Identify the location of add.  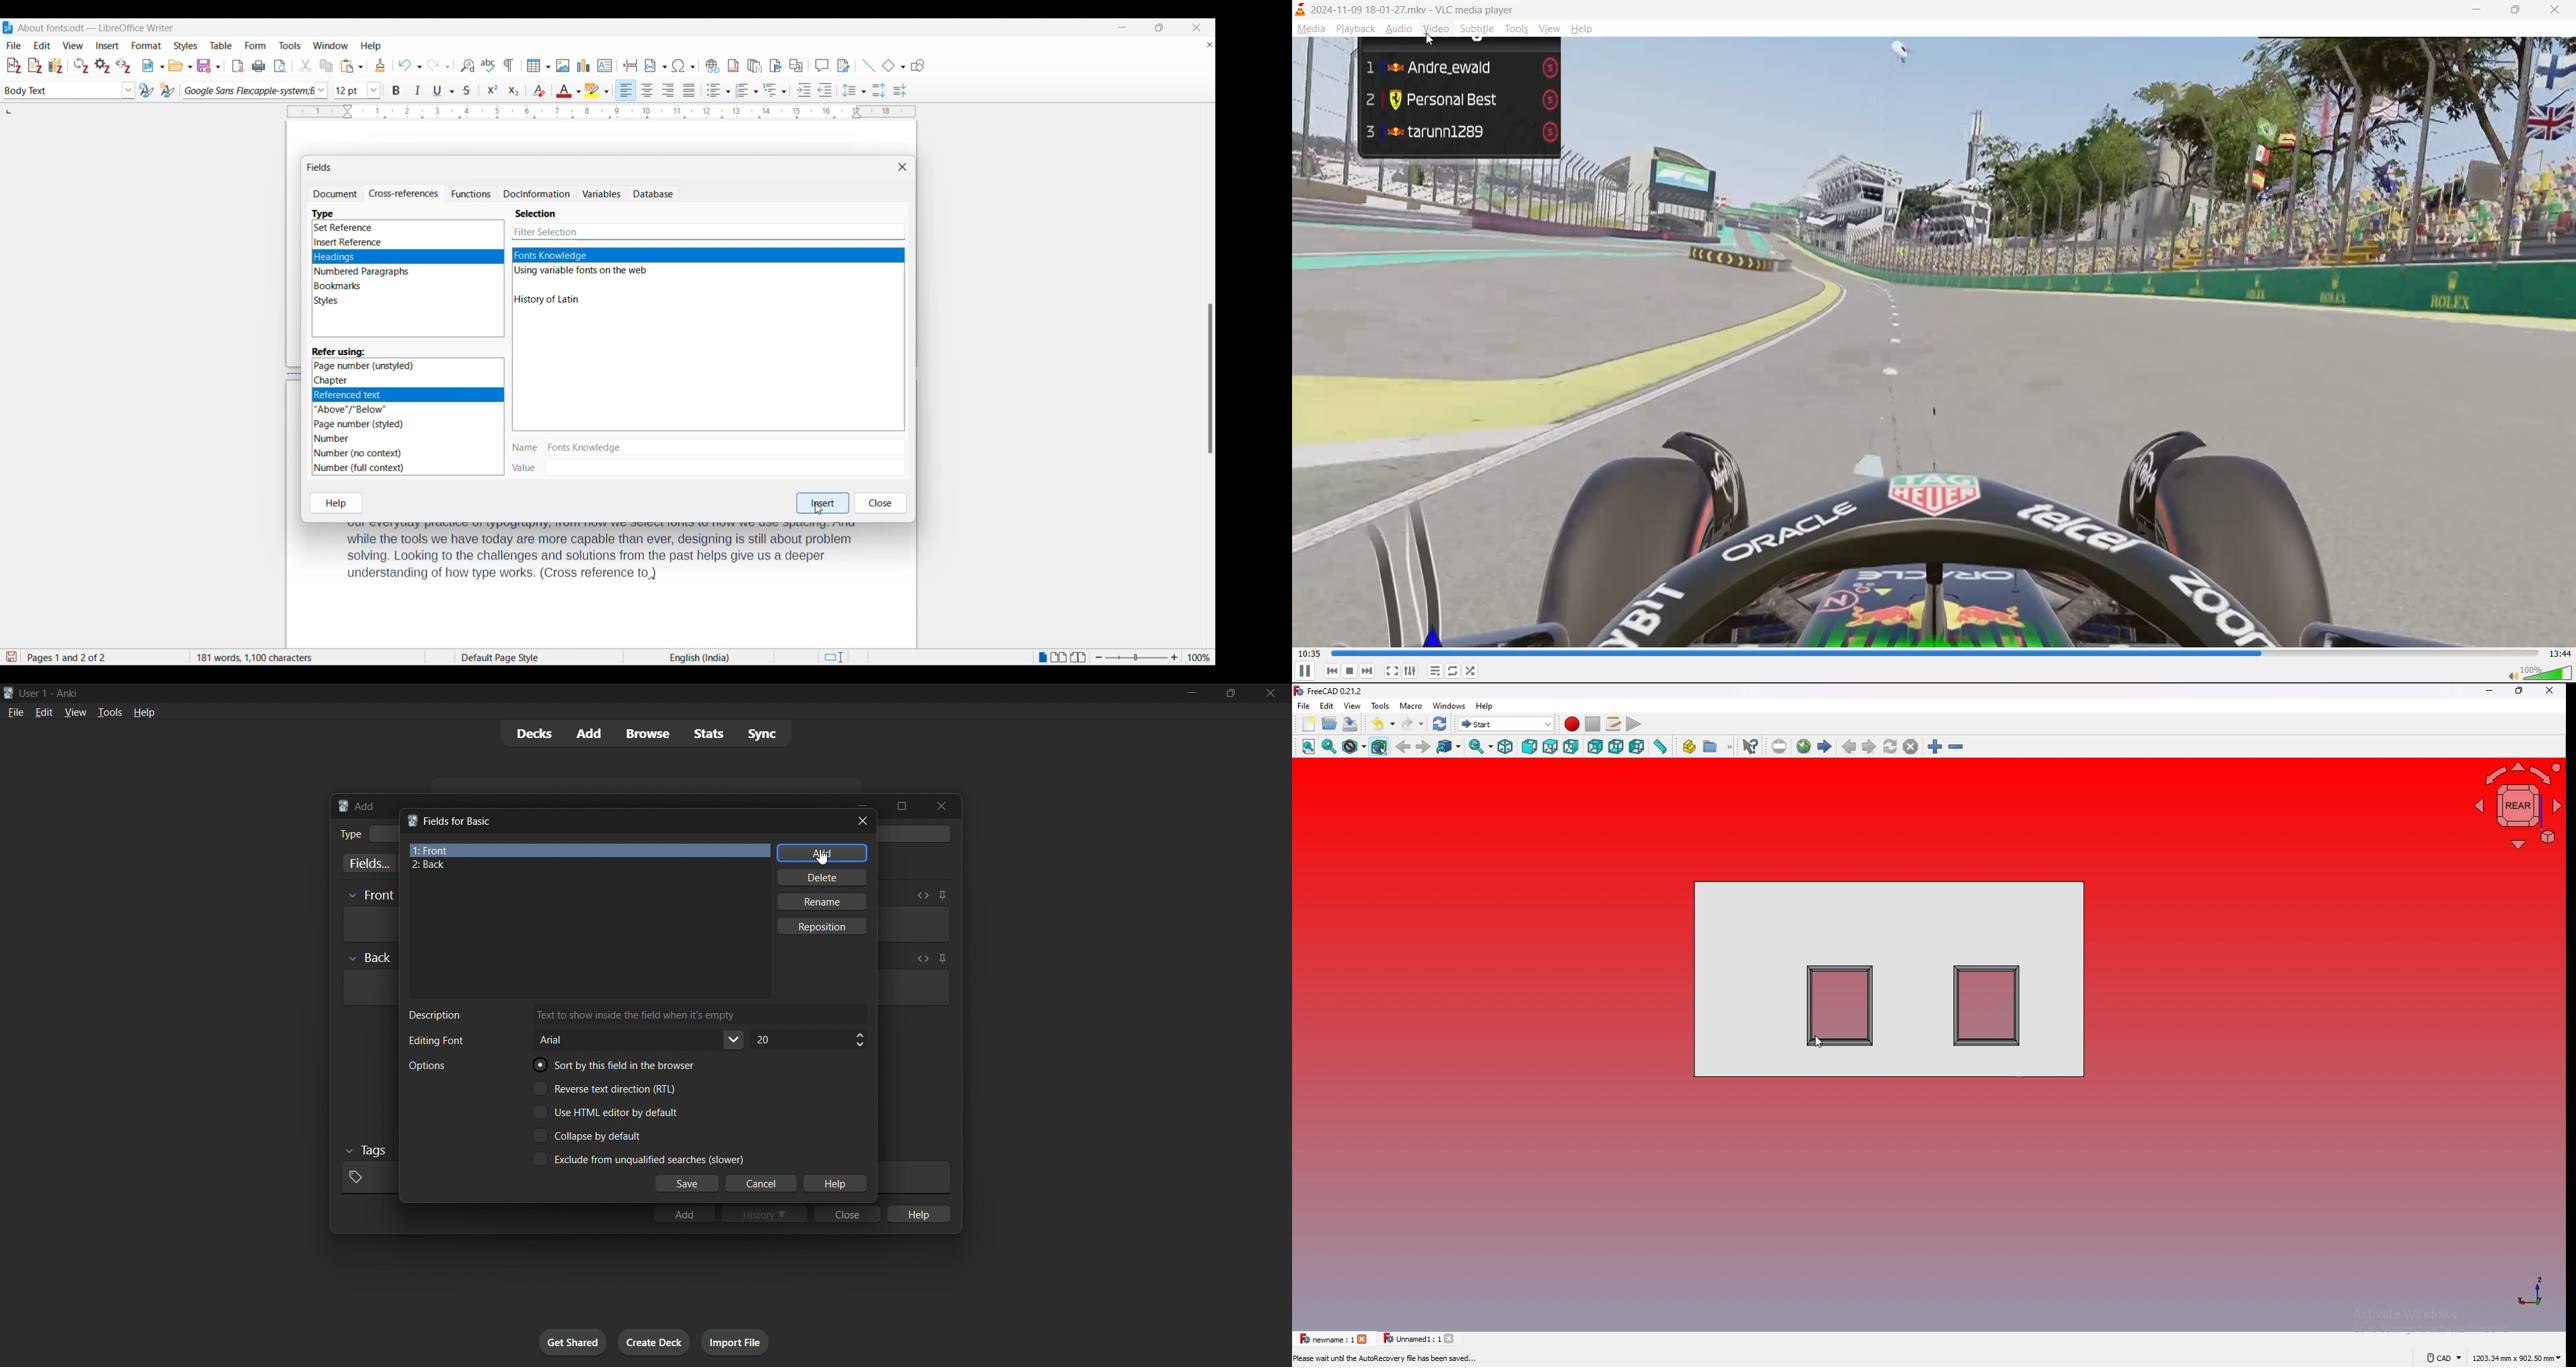
(684, 1214).